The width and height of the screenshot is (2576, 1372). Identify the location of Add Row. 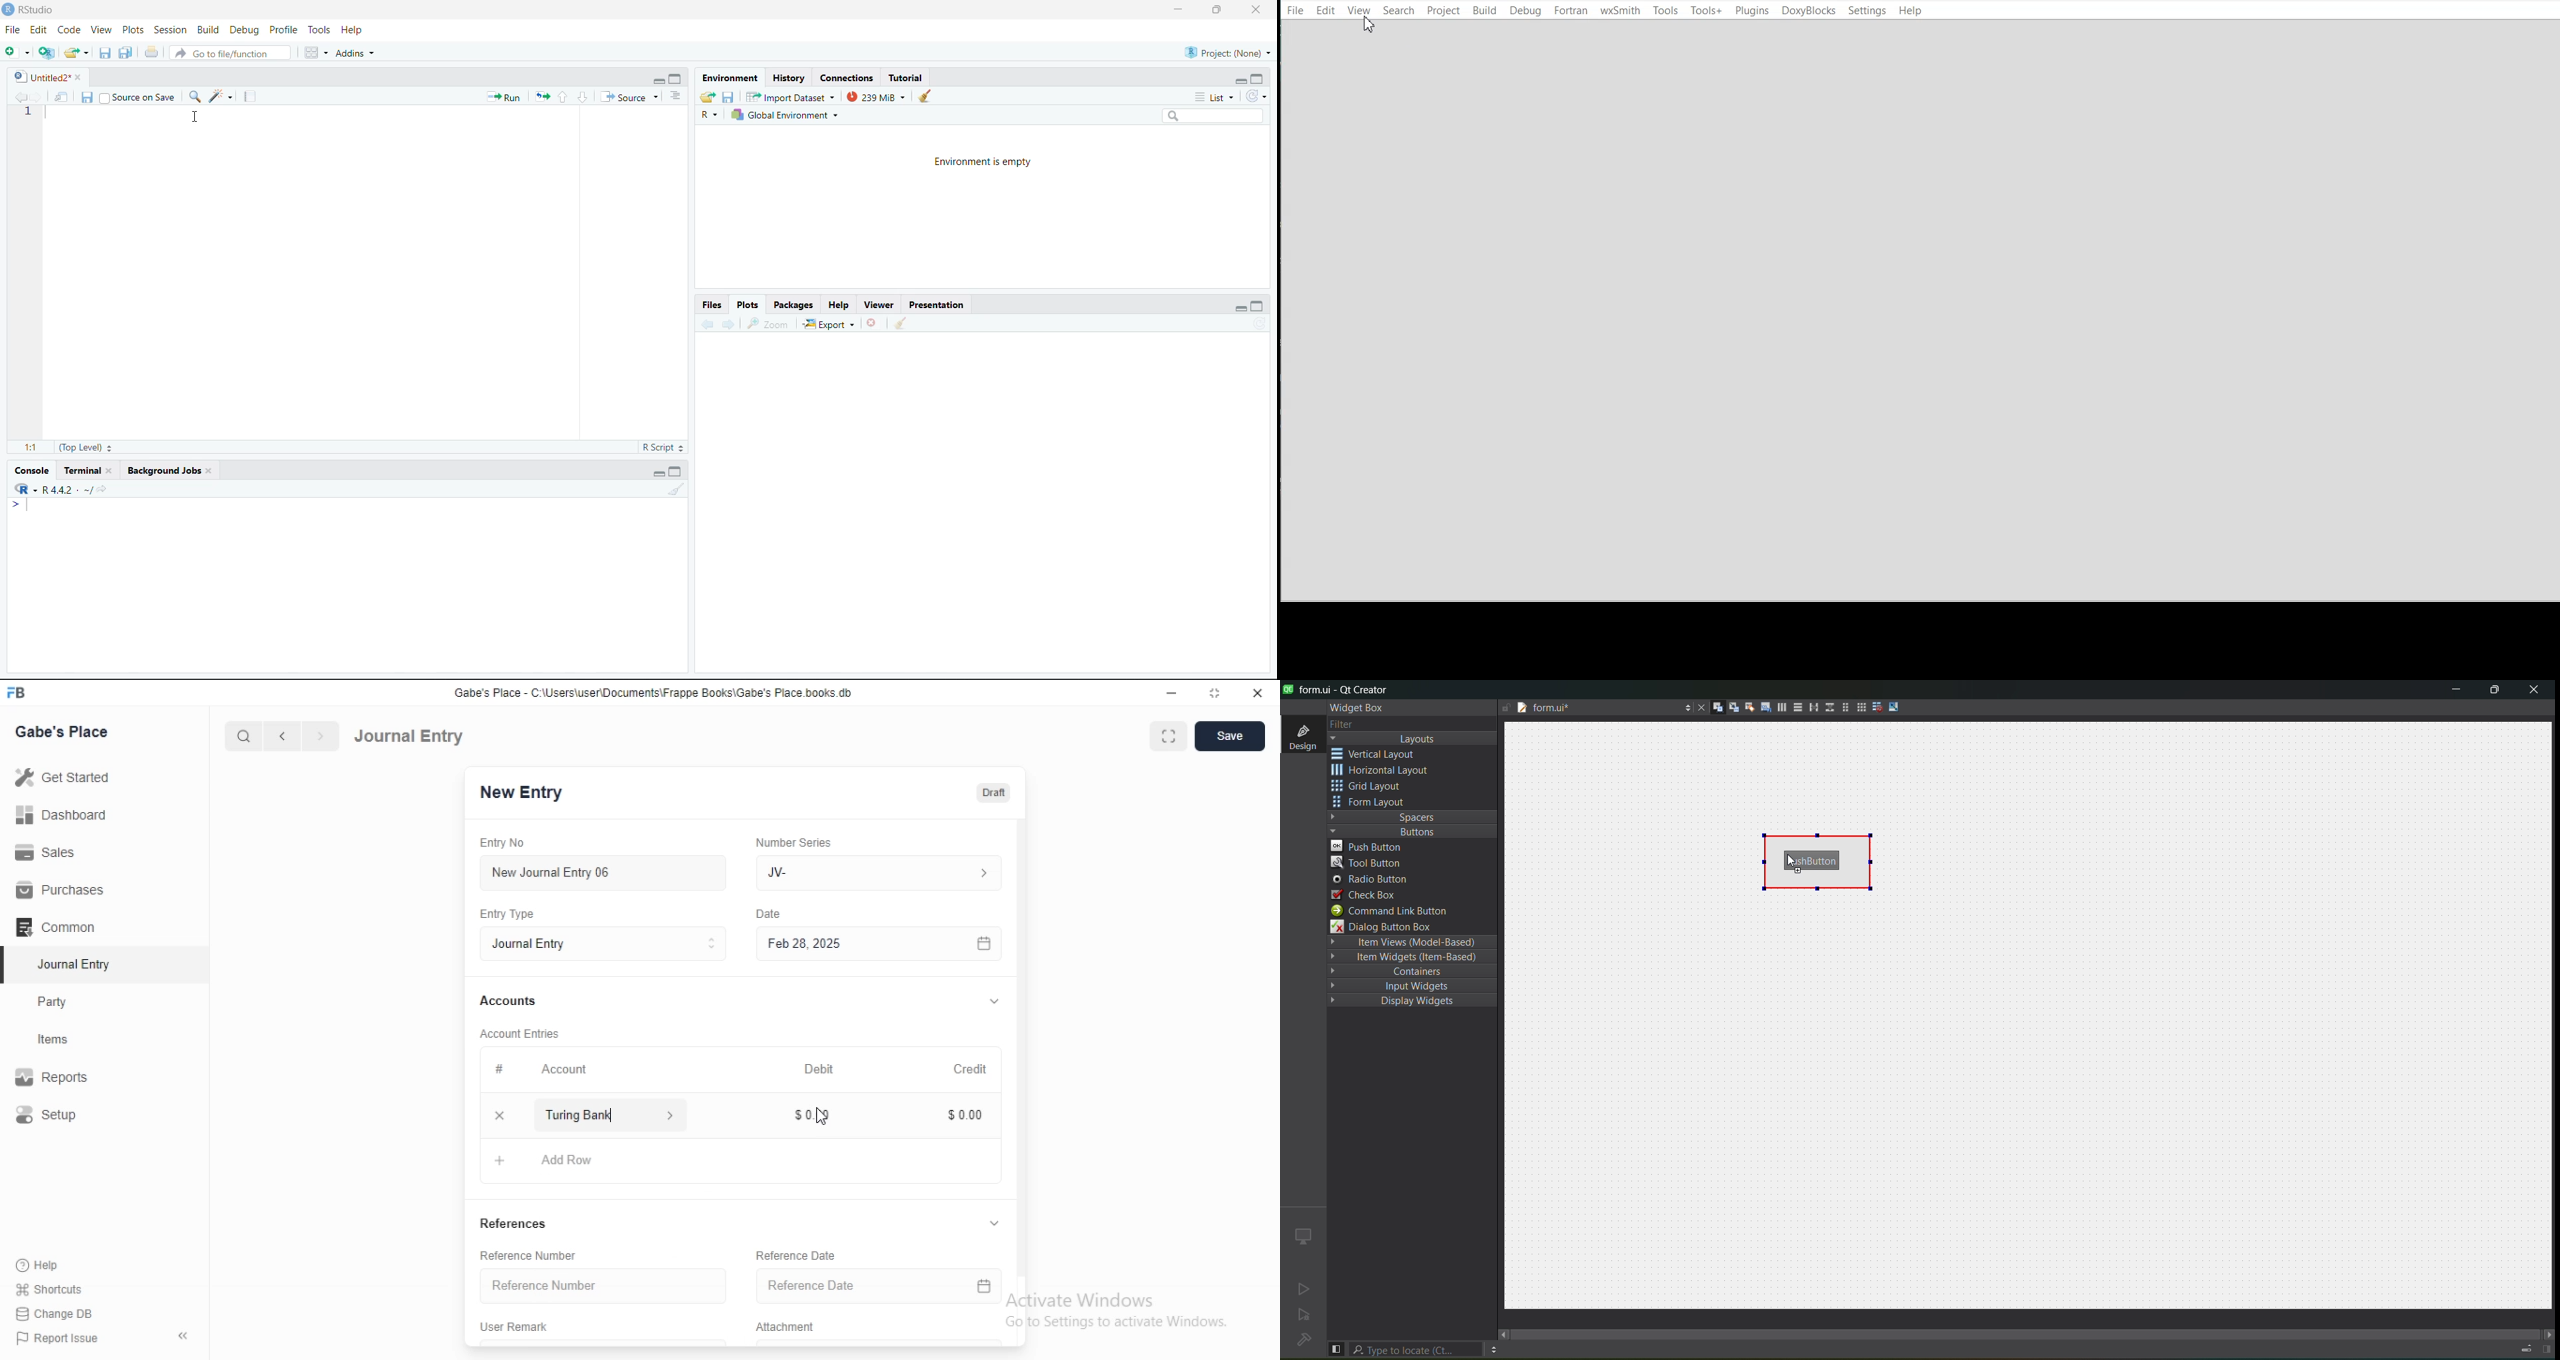
(552, 1162).